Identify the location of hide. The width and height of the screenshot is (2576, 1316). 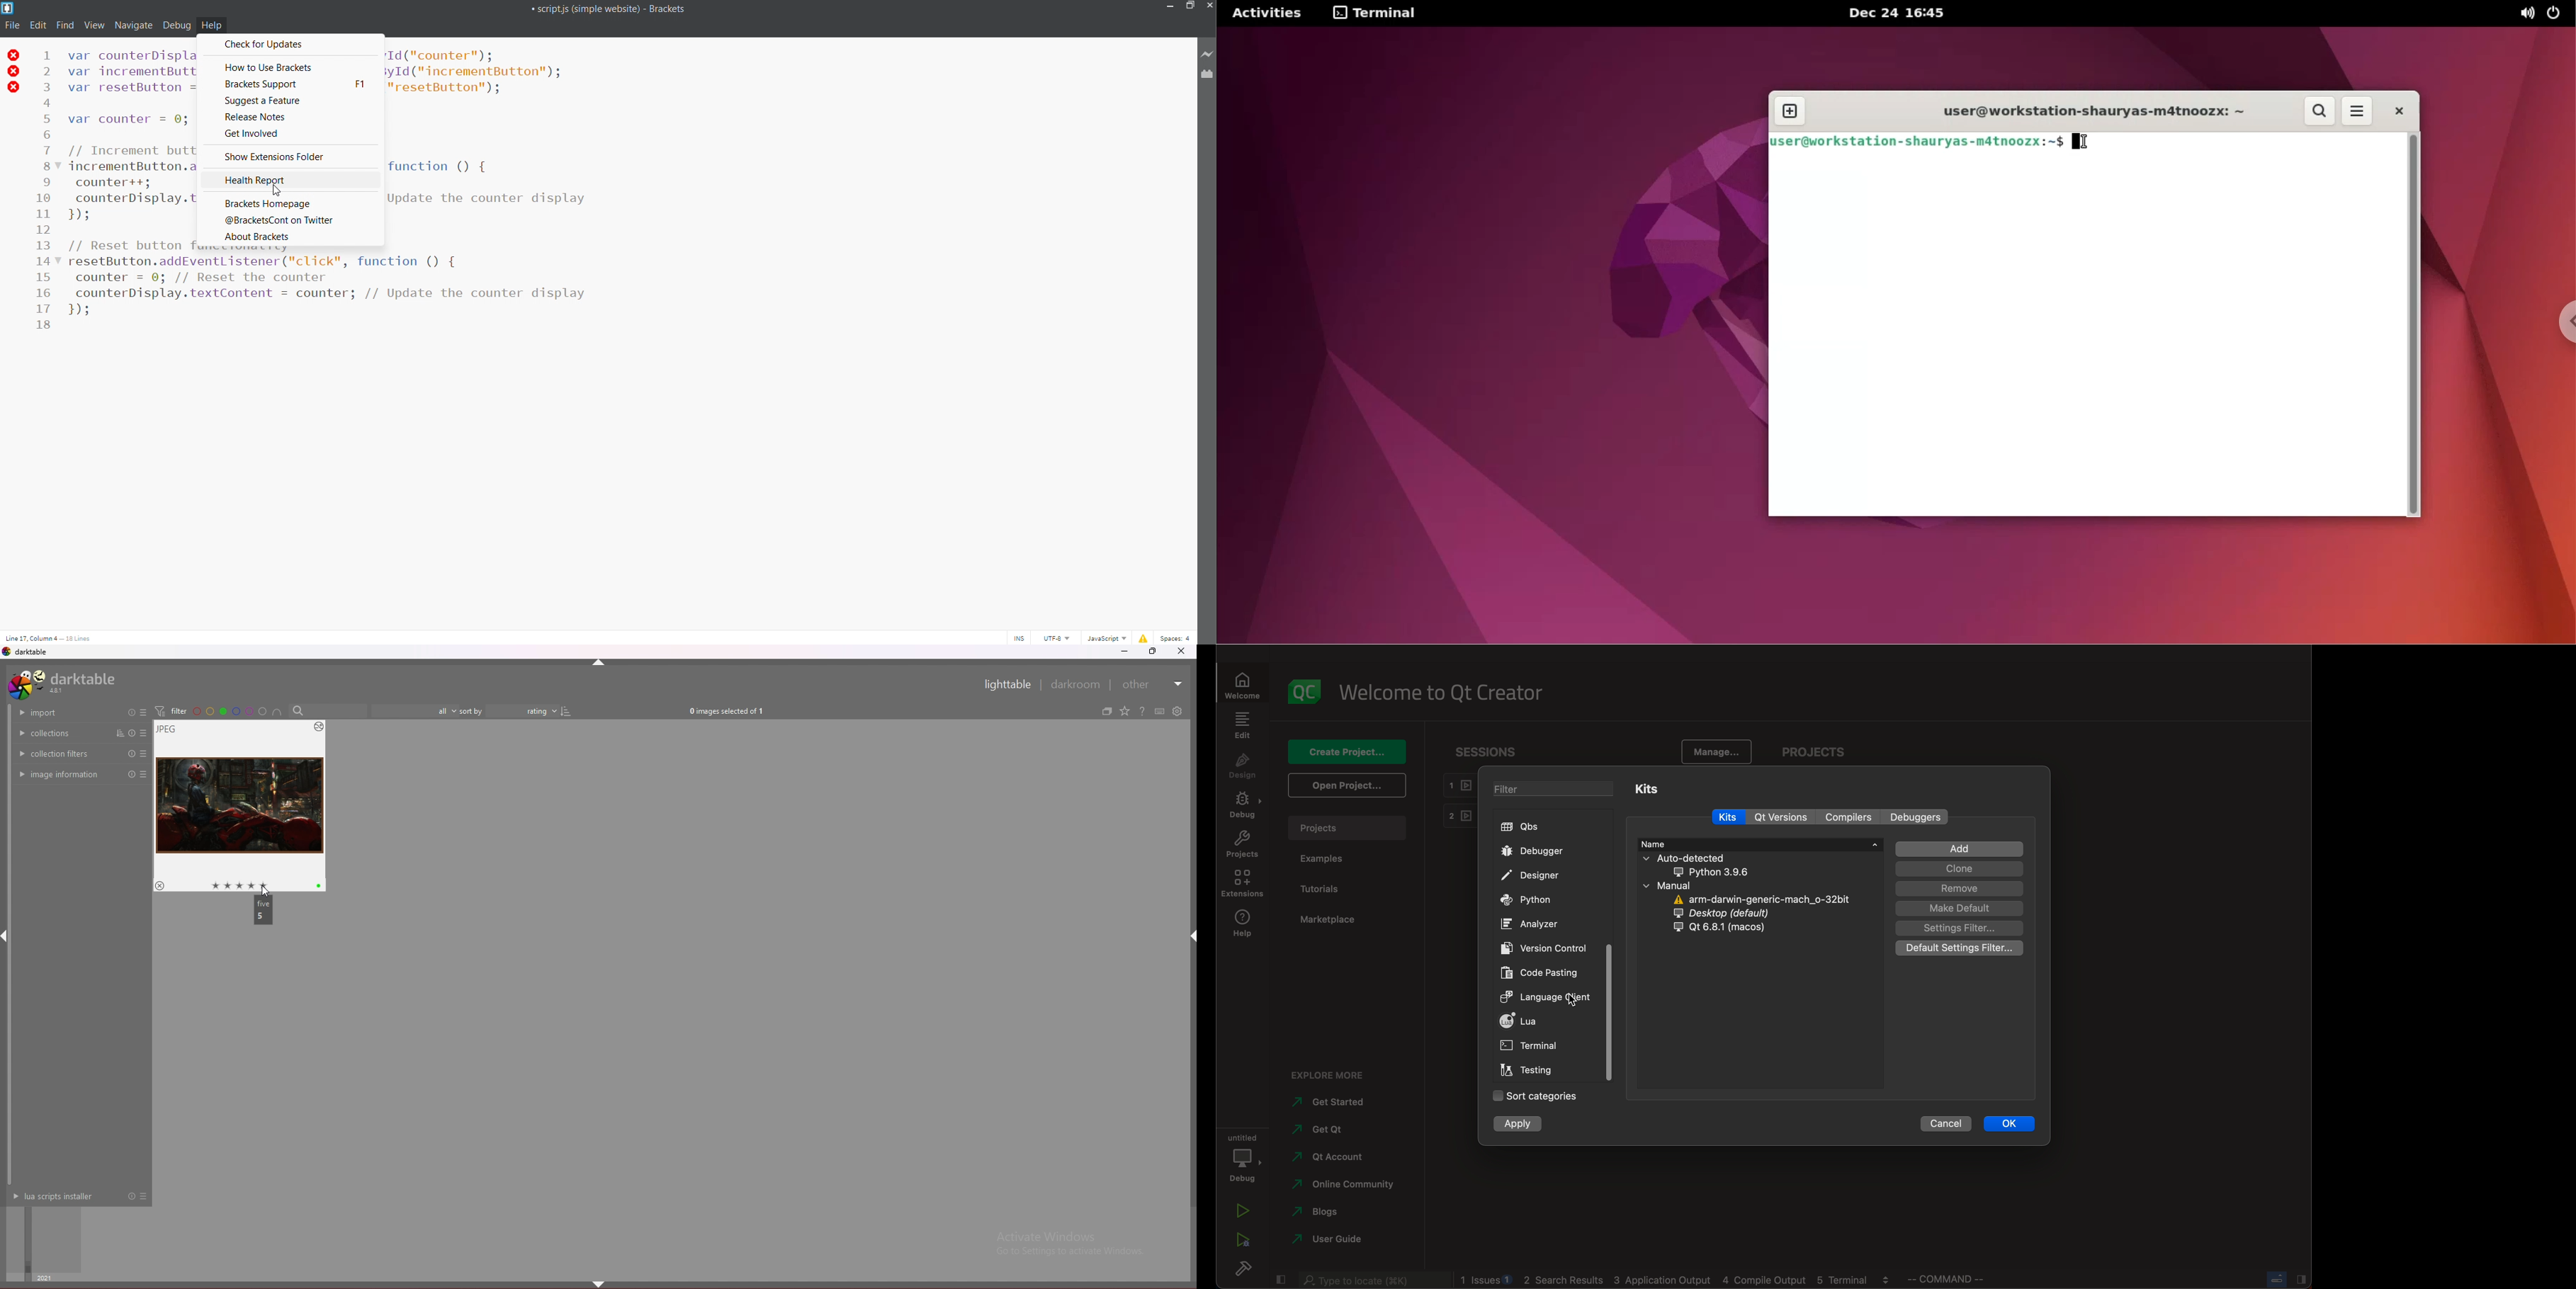
(1197, 936).